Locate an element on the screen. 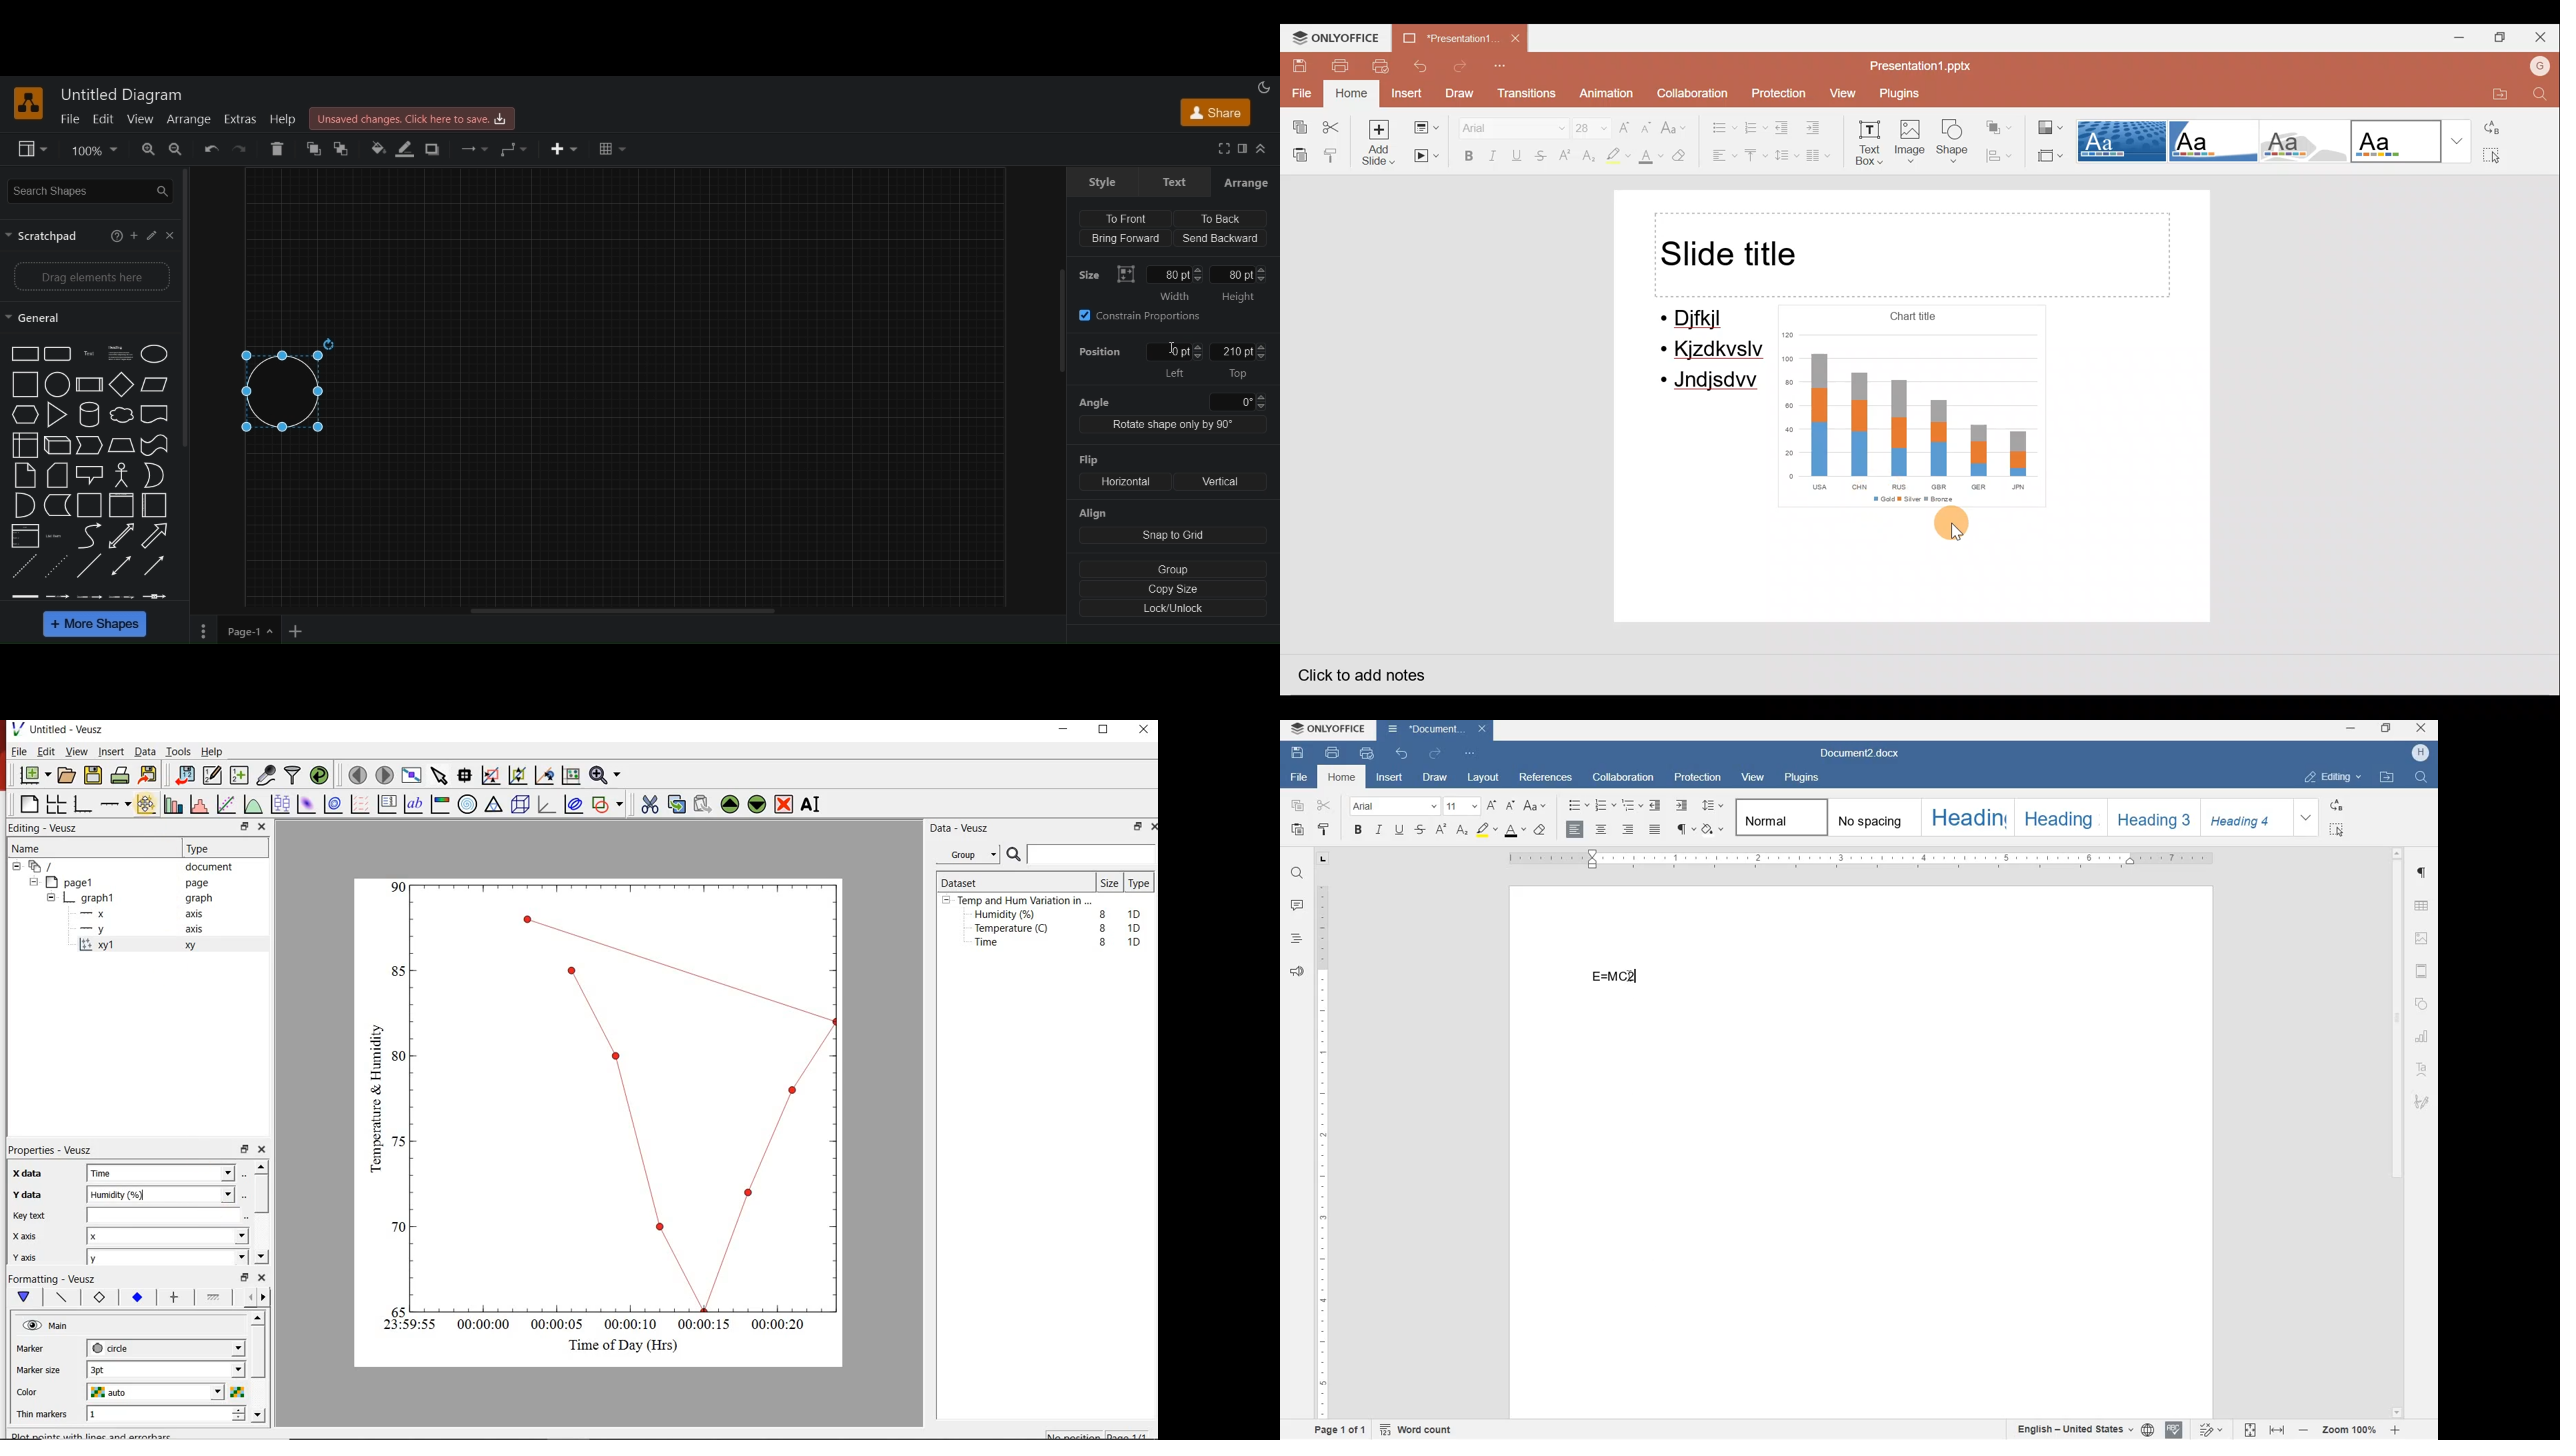  Marker dropdown is located at coordinates (217, 1348).